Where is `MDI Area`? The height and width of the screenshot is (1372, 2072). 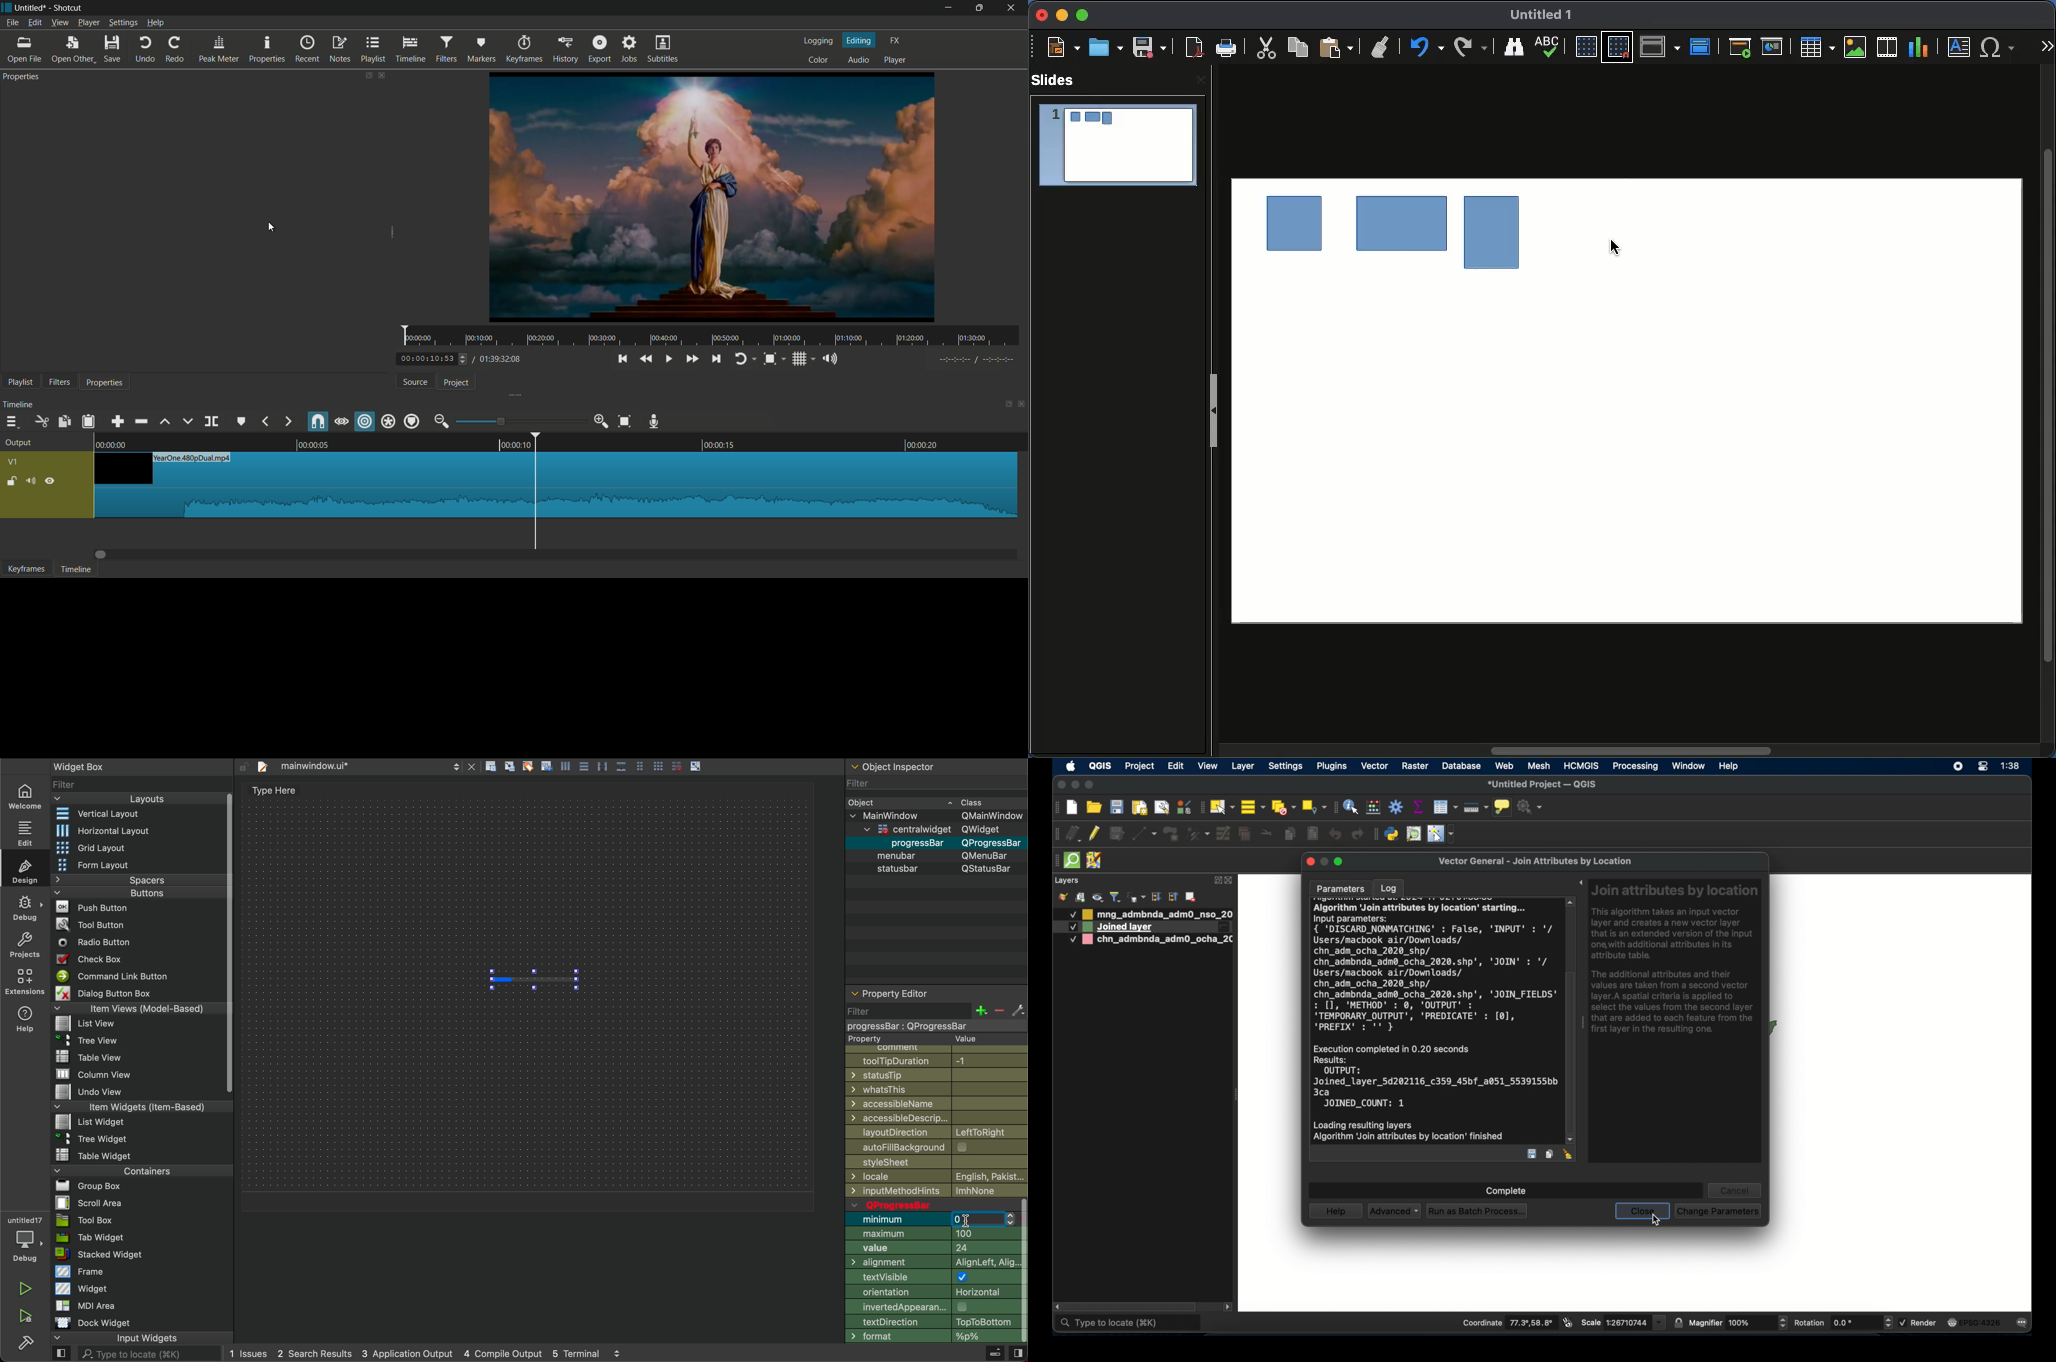
MDI Area is located at coordinates (83, 1306).